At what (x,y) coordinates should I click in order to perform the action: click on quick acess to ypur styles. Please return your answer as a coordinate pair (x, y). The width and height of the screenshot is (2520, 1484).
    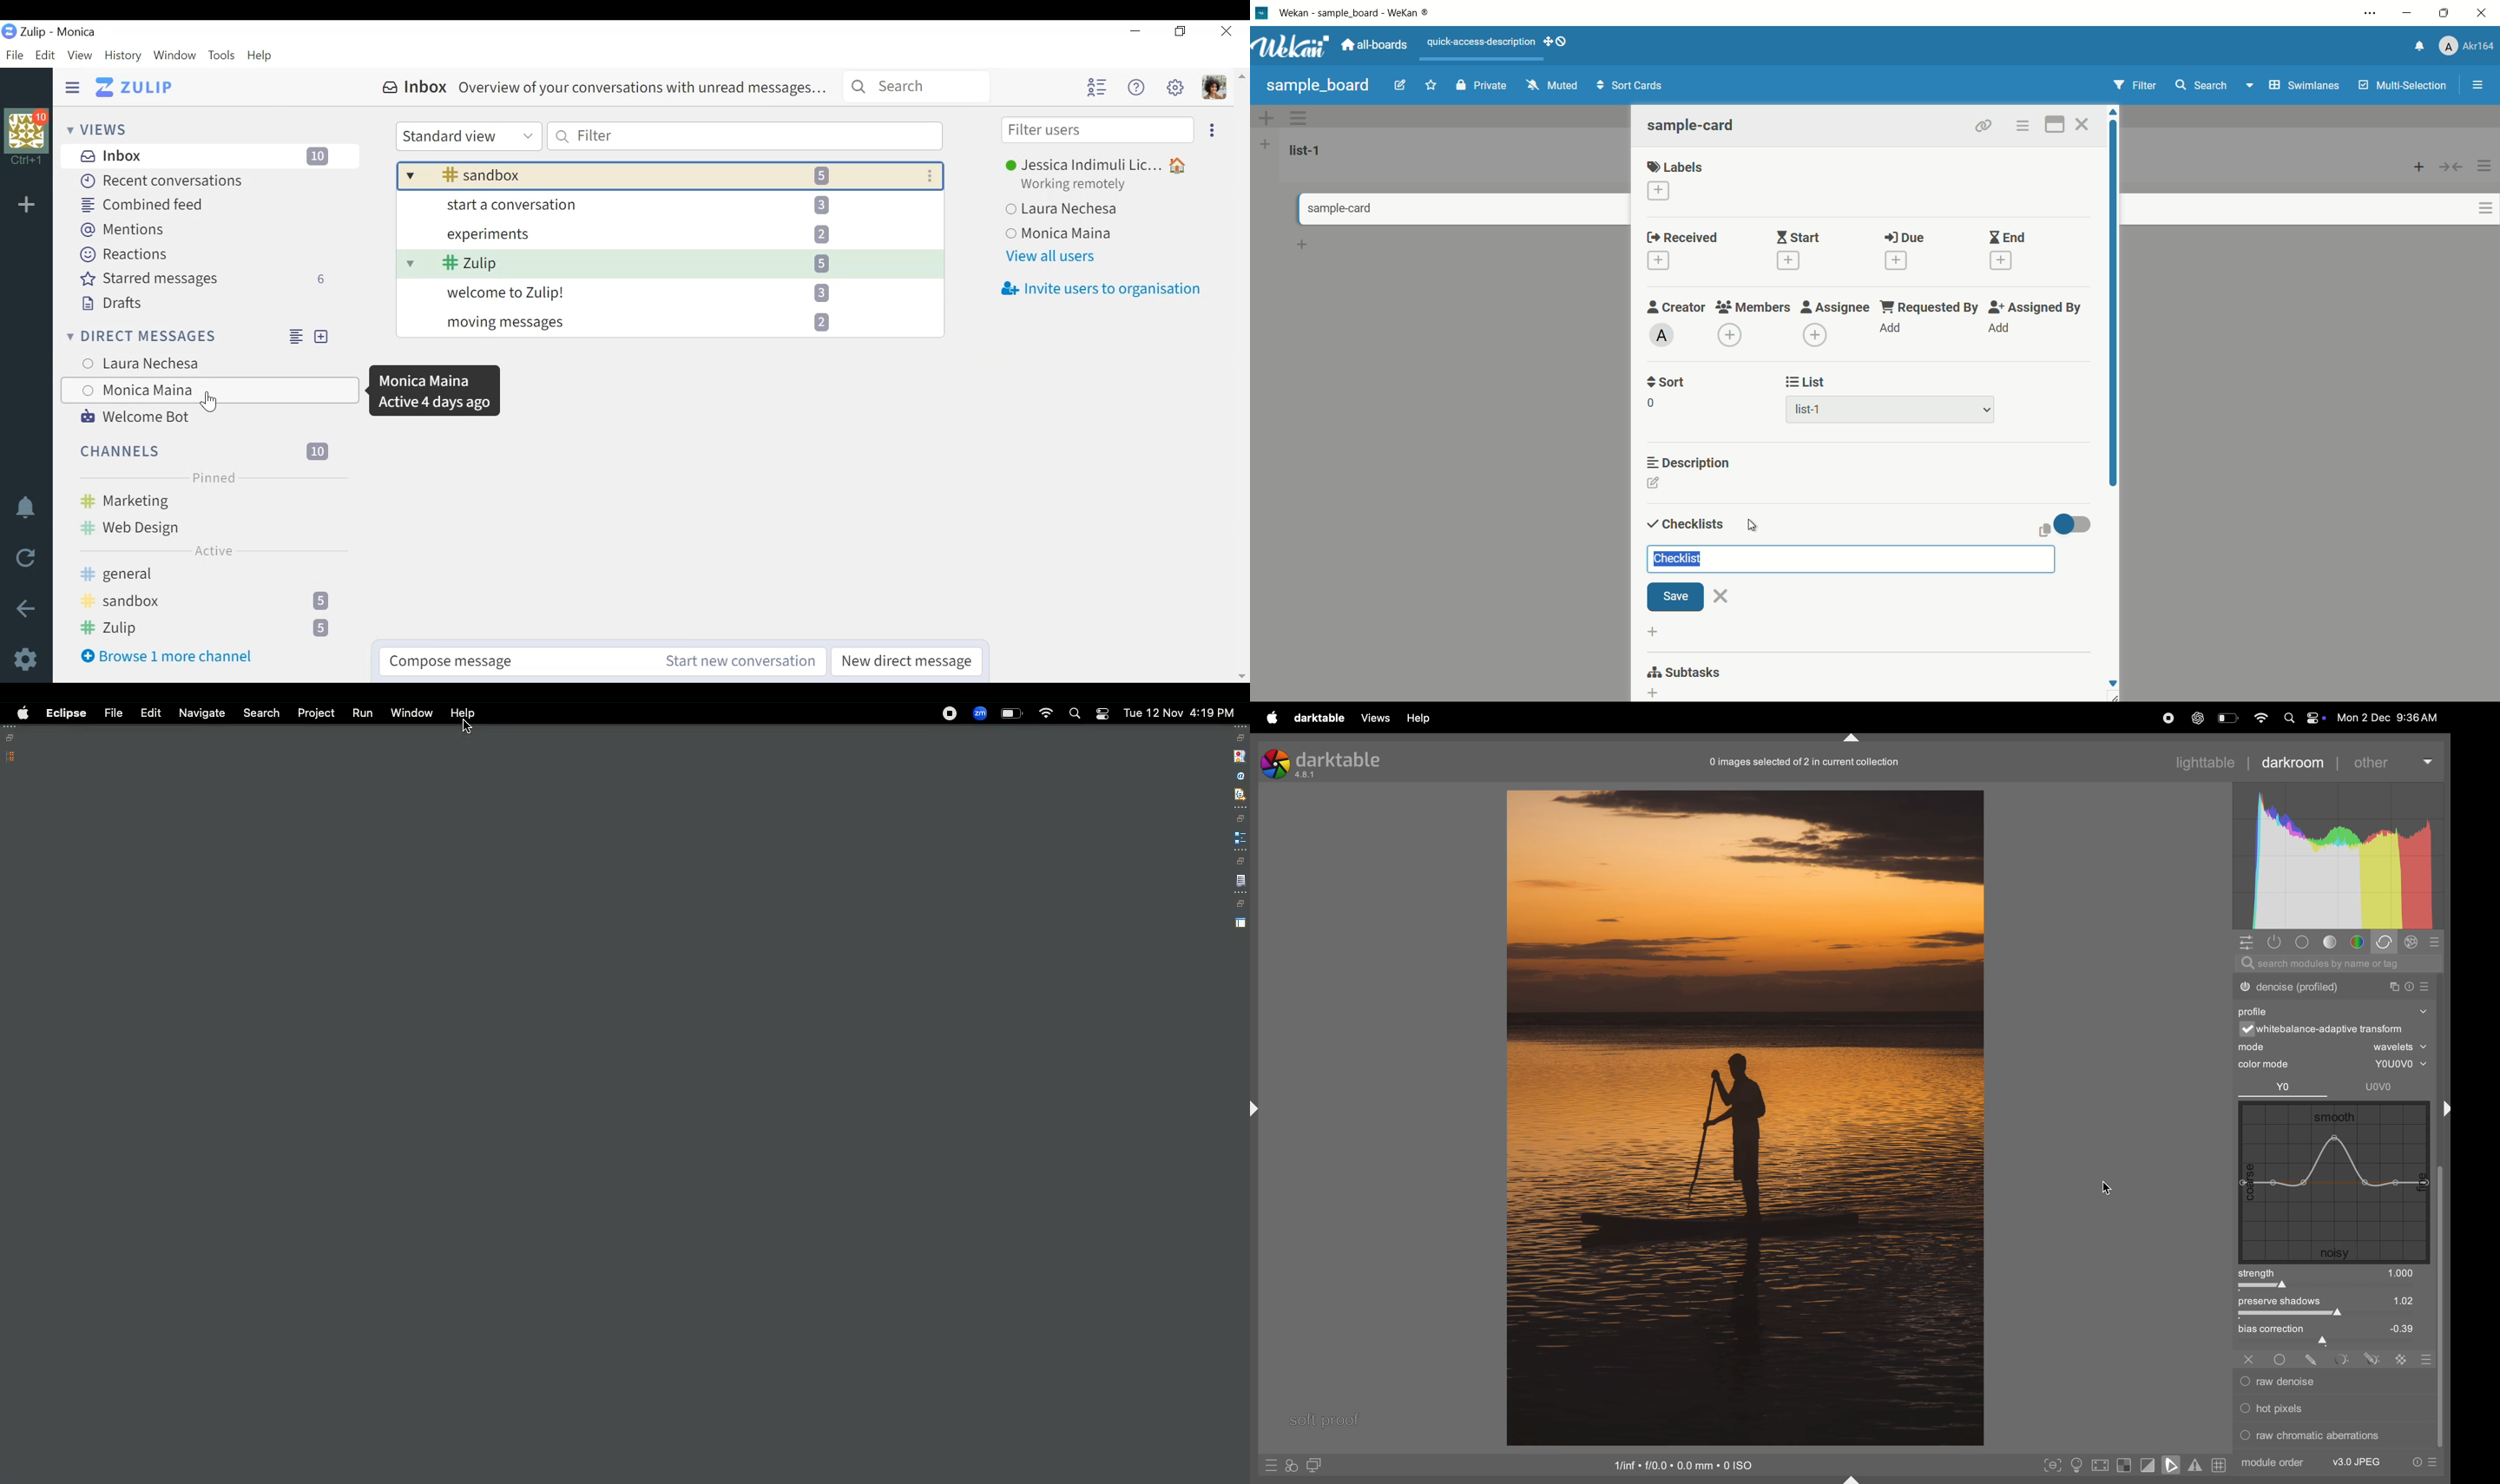
    Looking at the image, I should click on (1291, 1467).